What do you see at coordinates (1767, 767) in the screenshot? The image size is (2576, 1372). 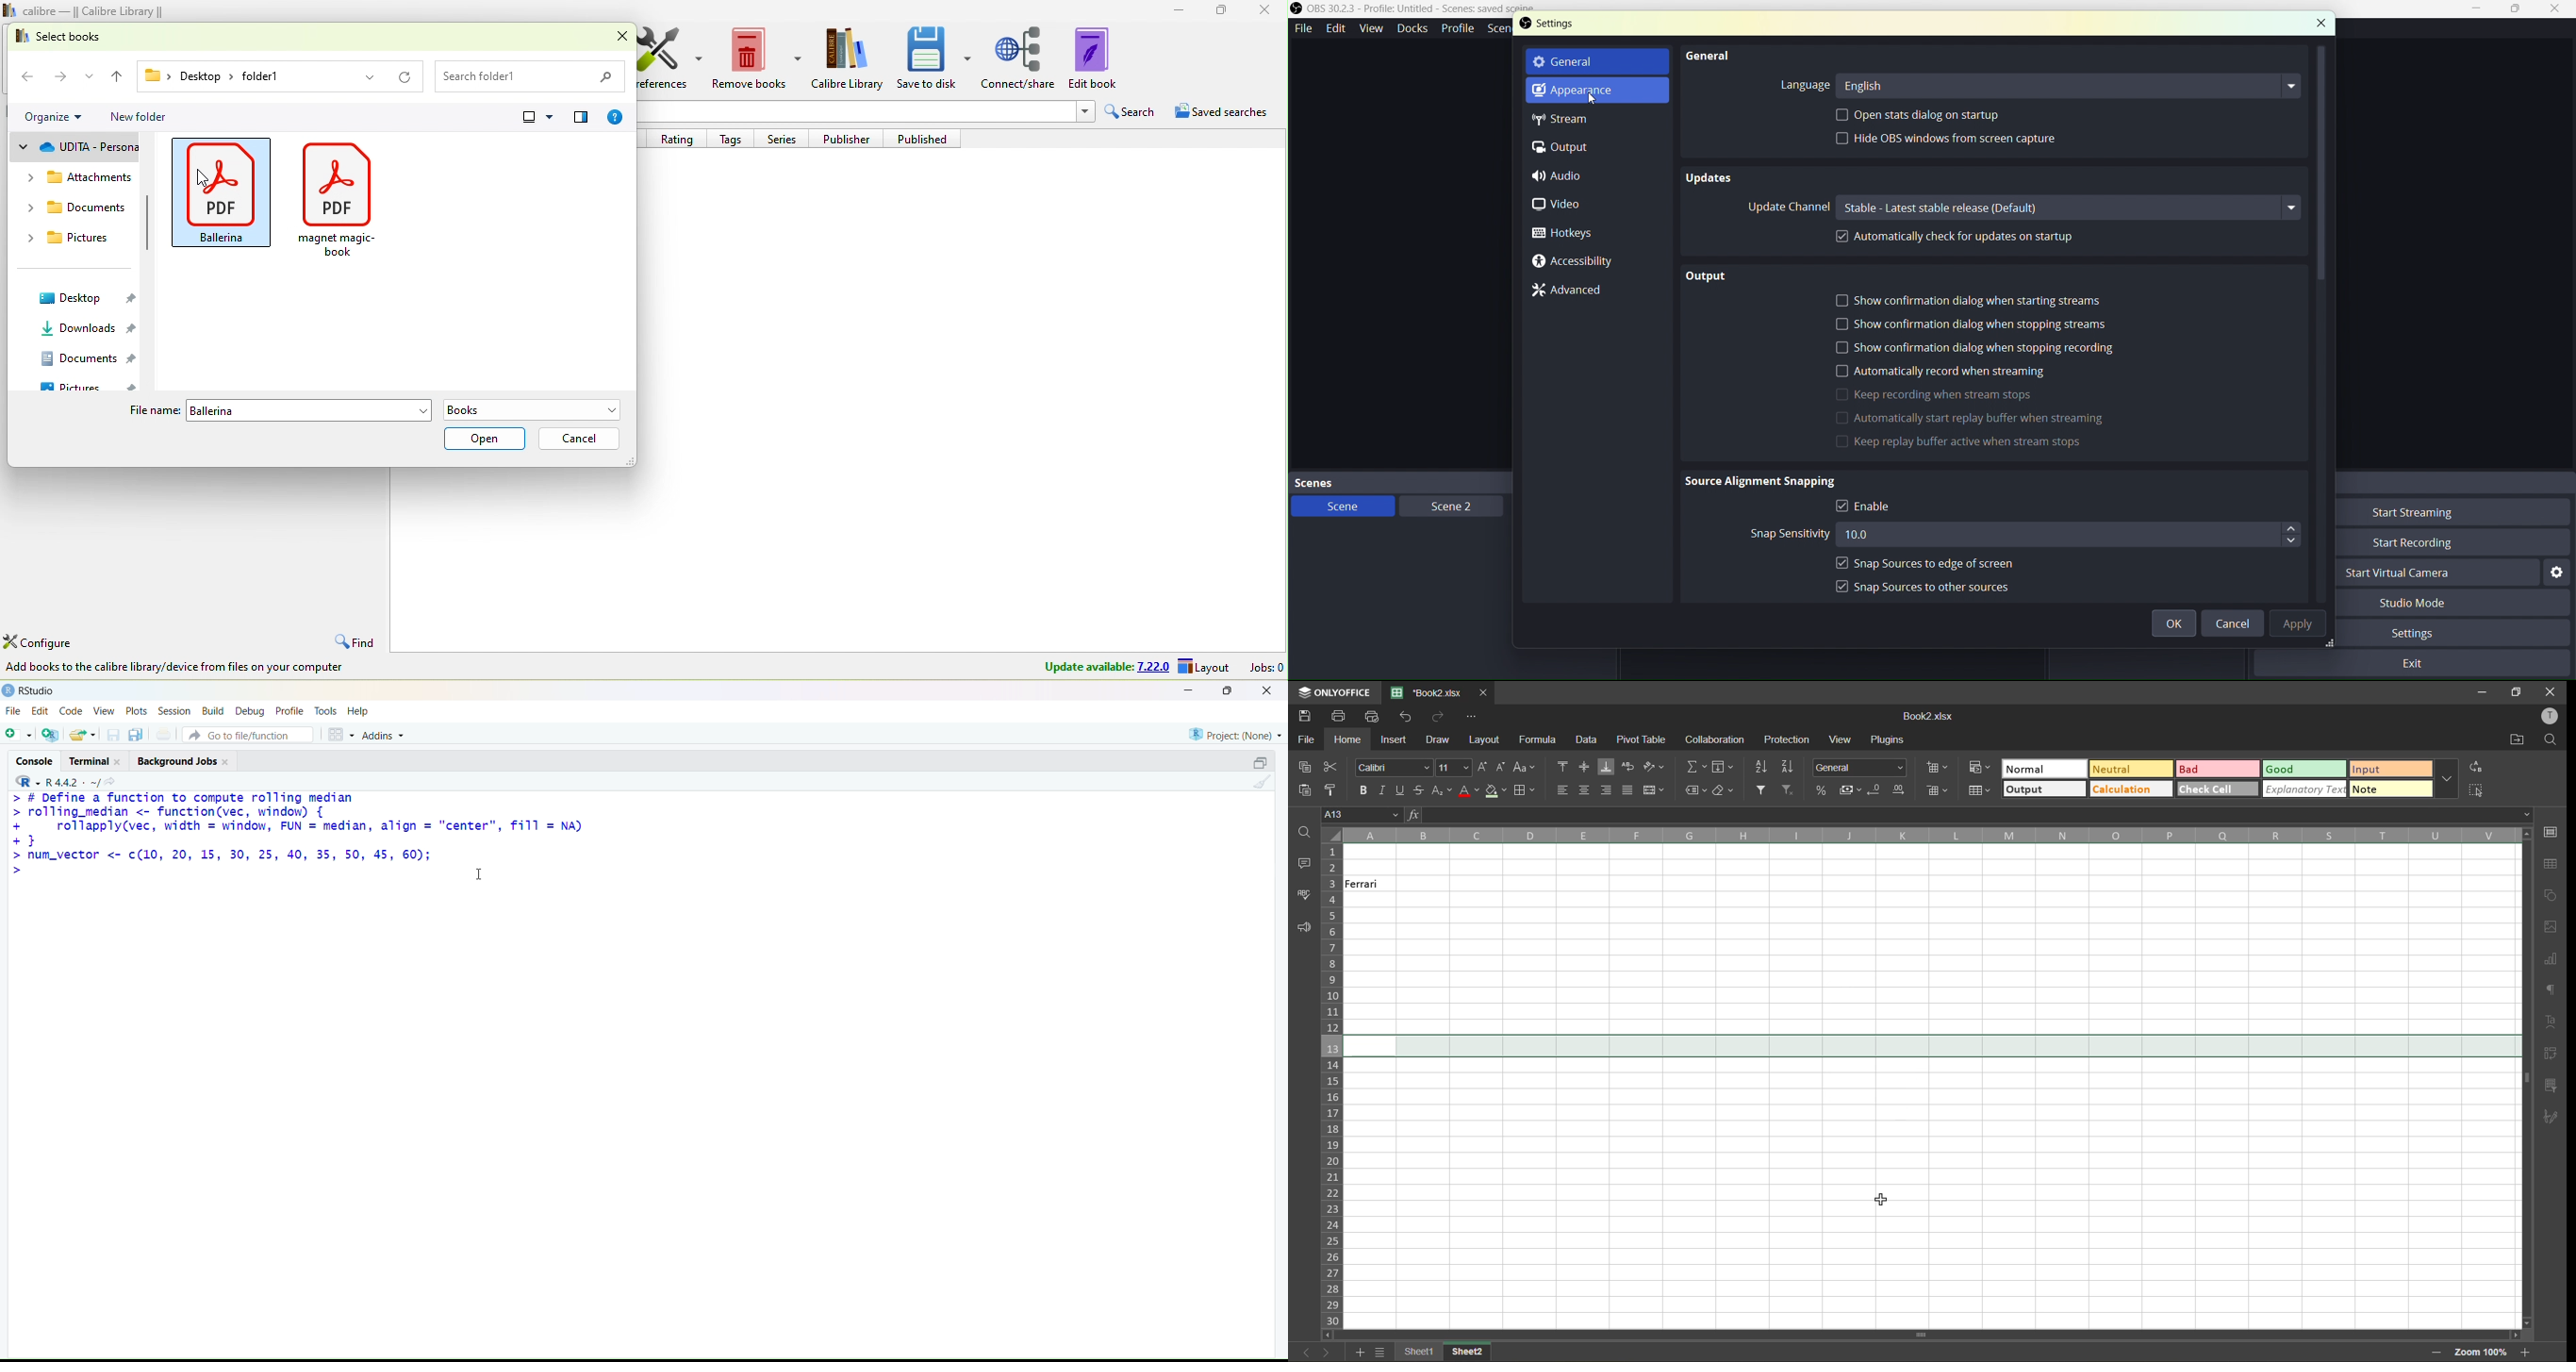 I see `sort ascending` at bounding box center [1767, 767].